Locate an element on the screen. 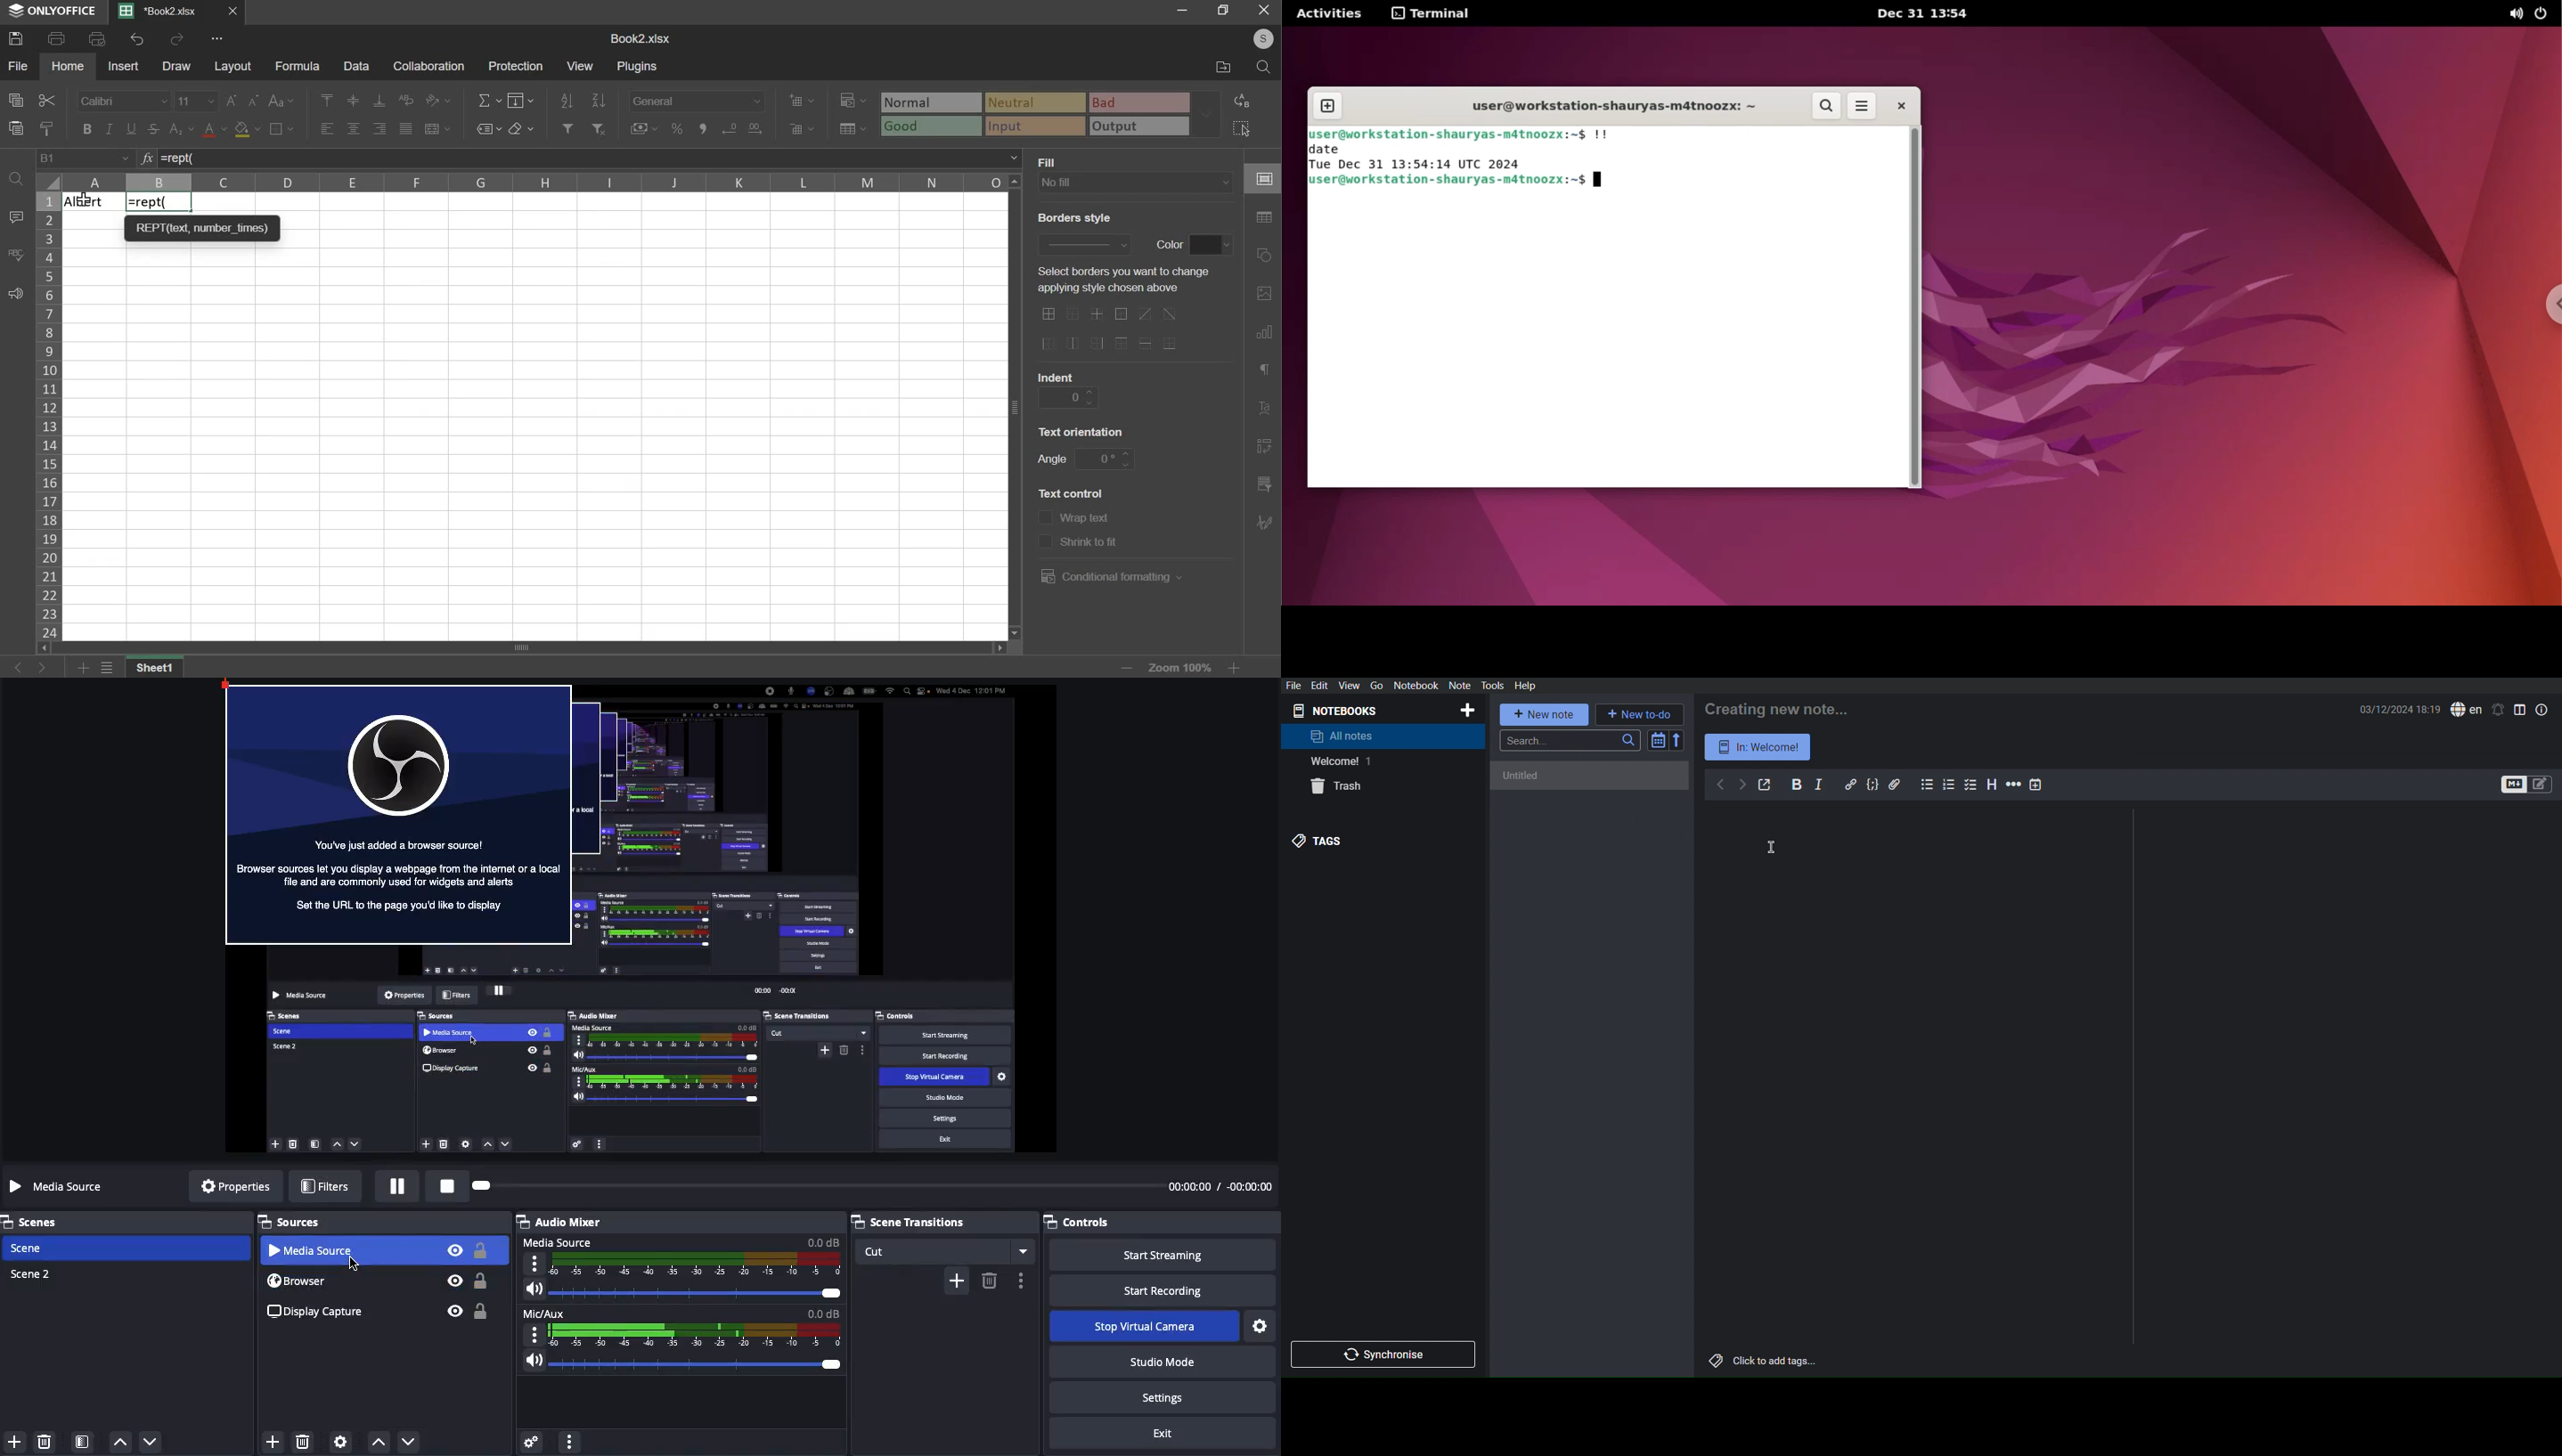  Screen is located at coordinates (641, 915).